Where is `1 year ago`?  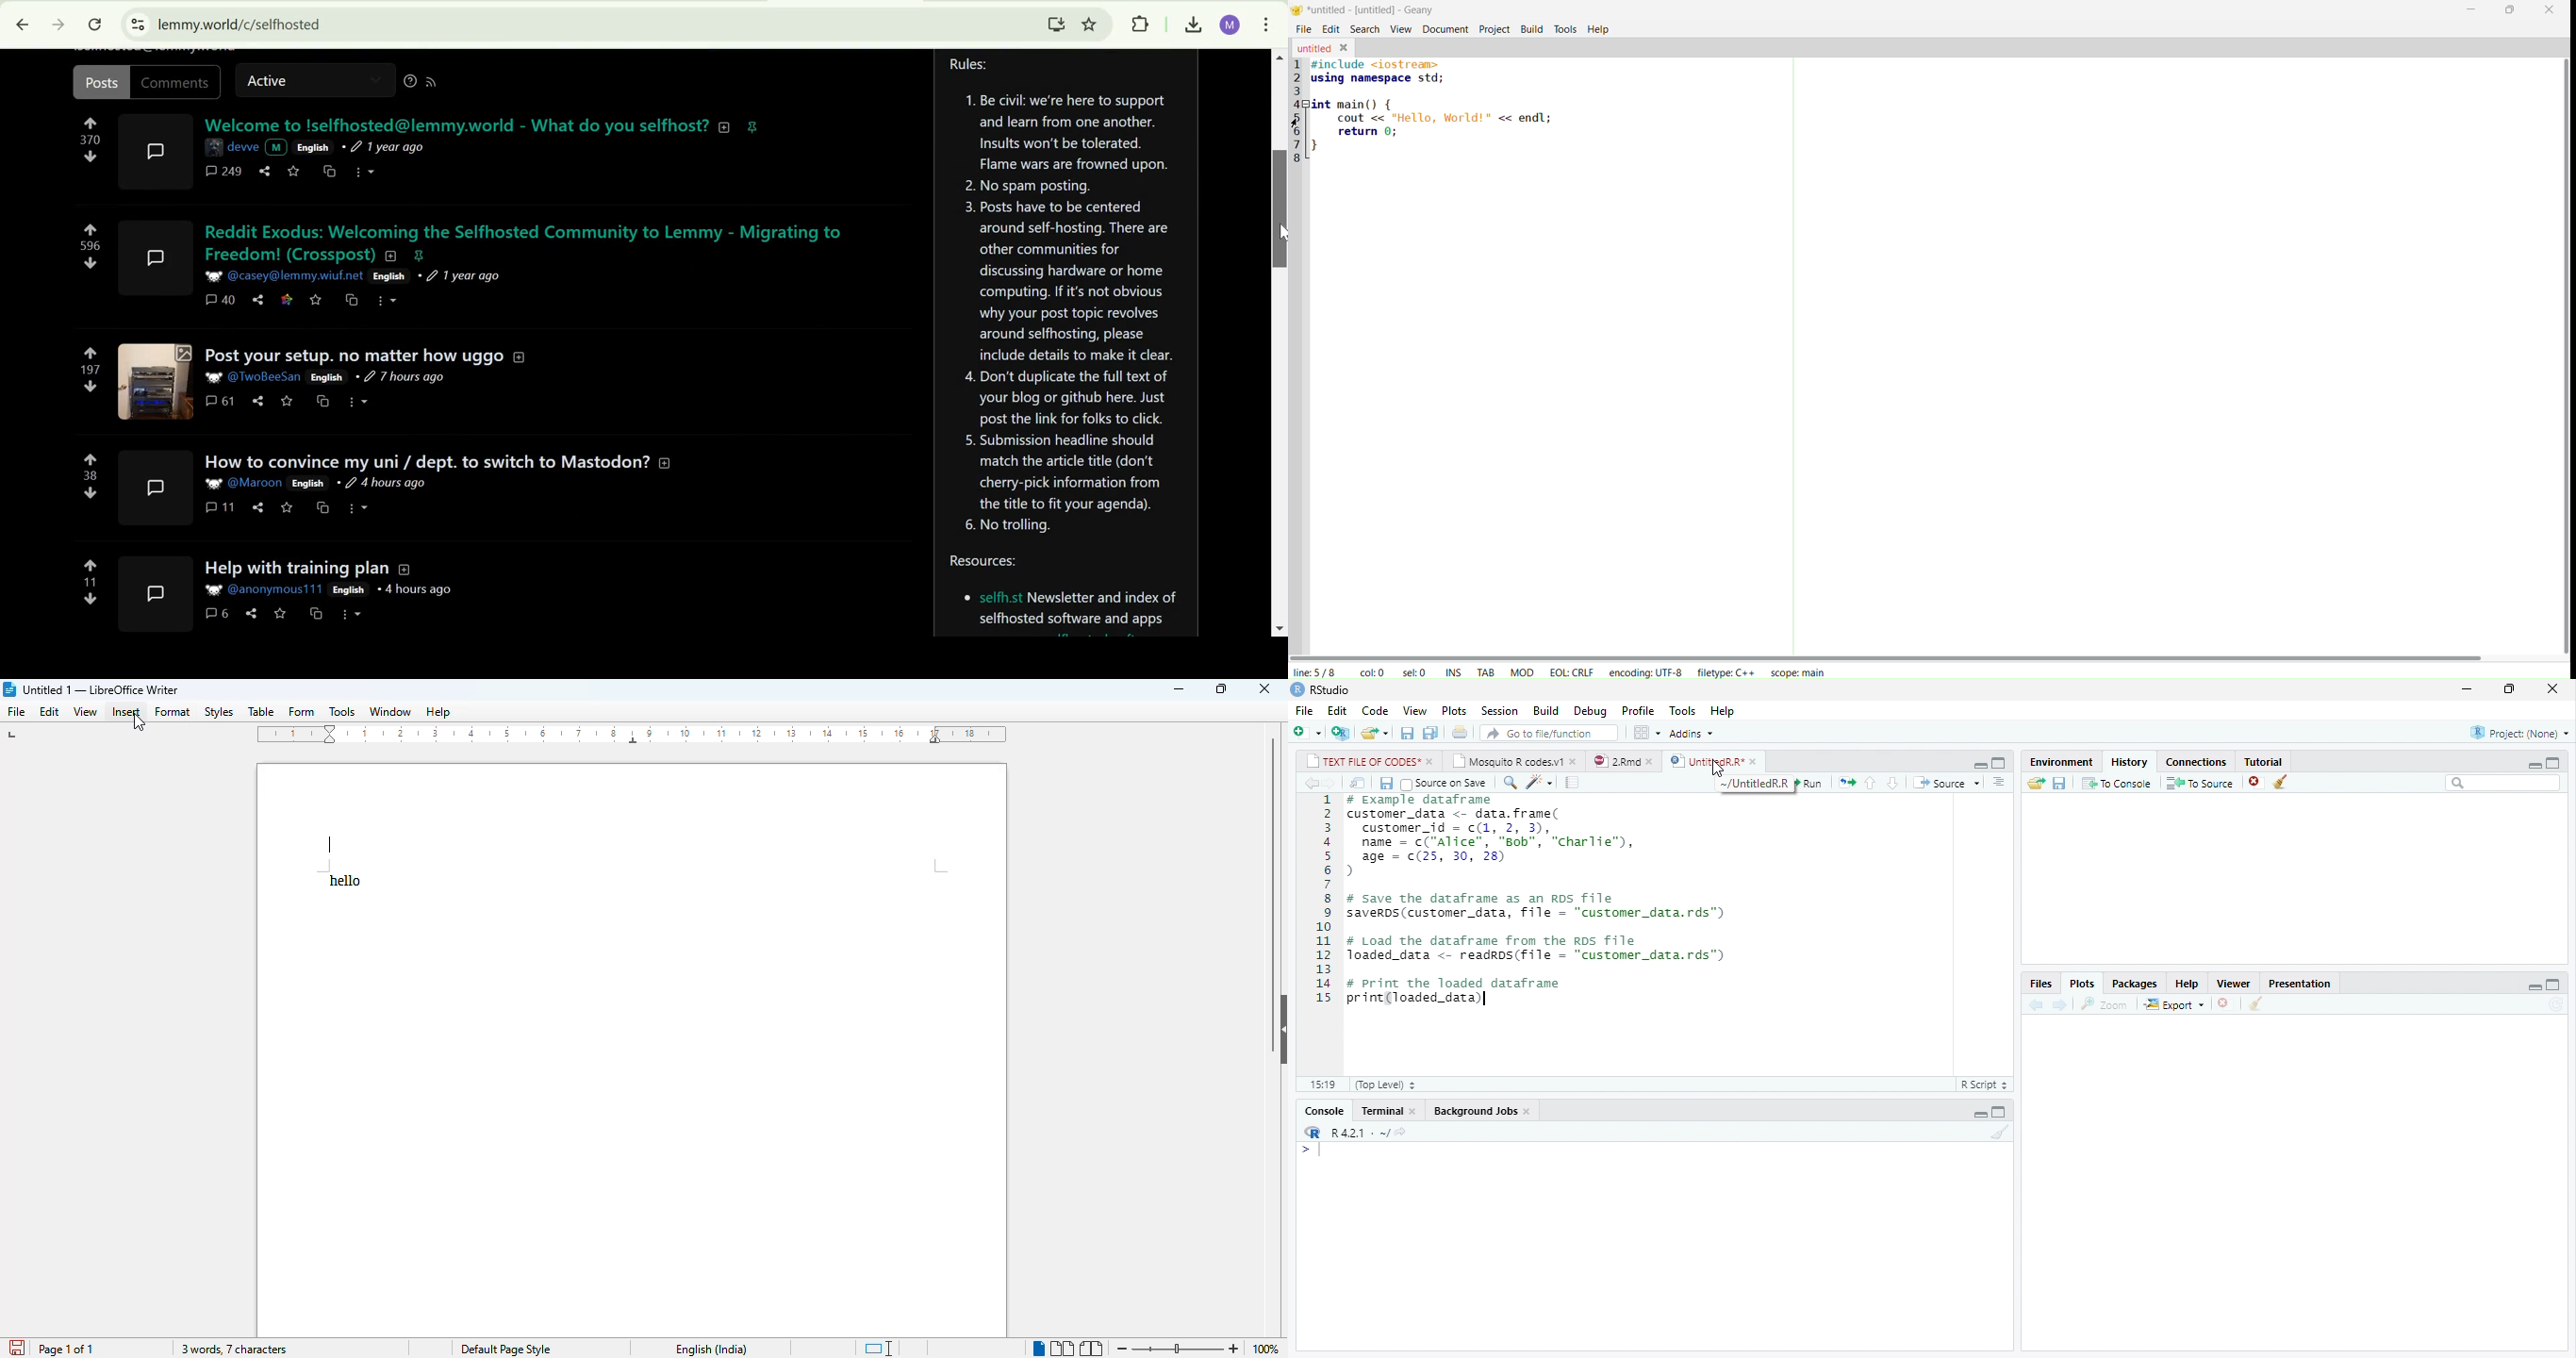 1 year ago is located at coordinates (392, 147).